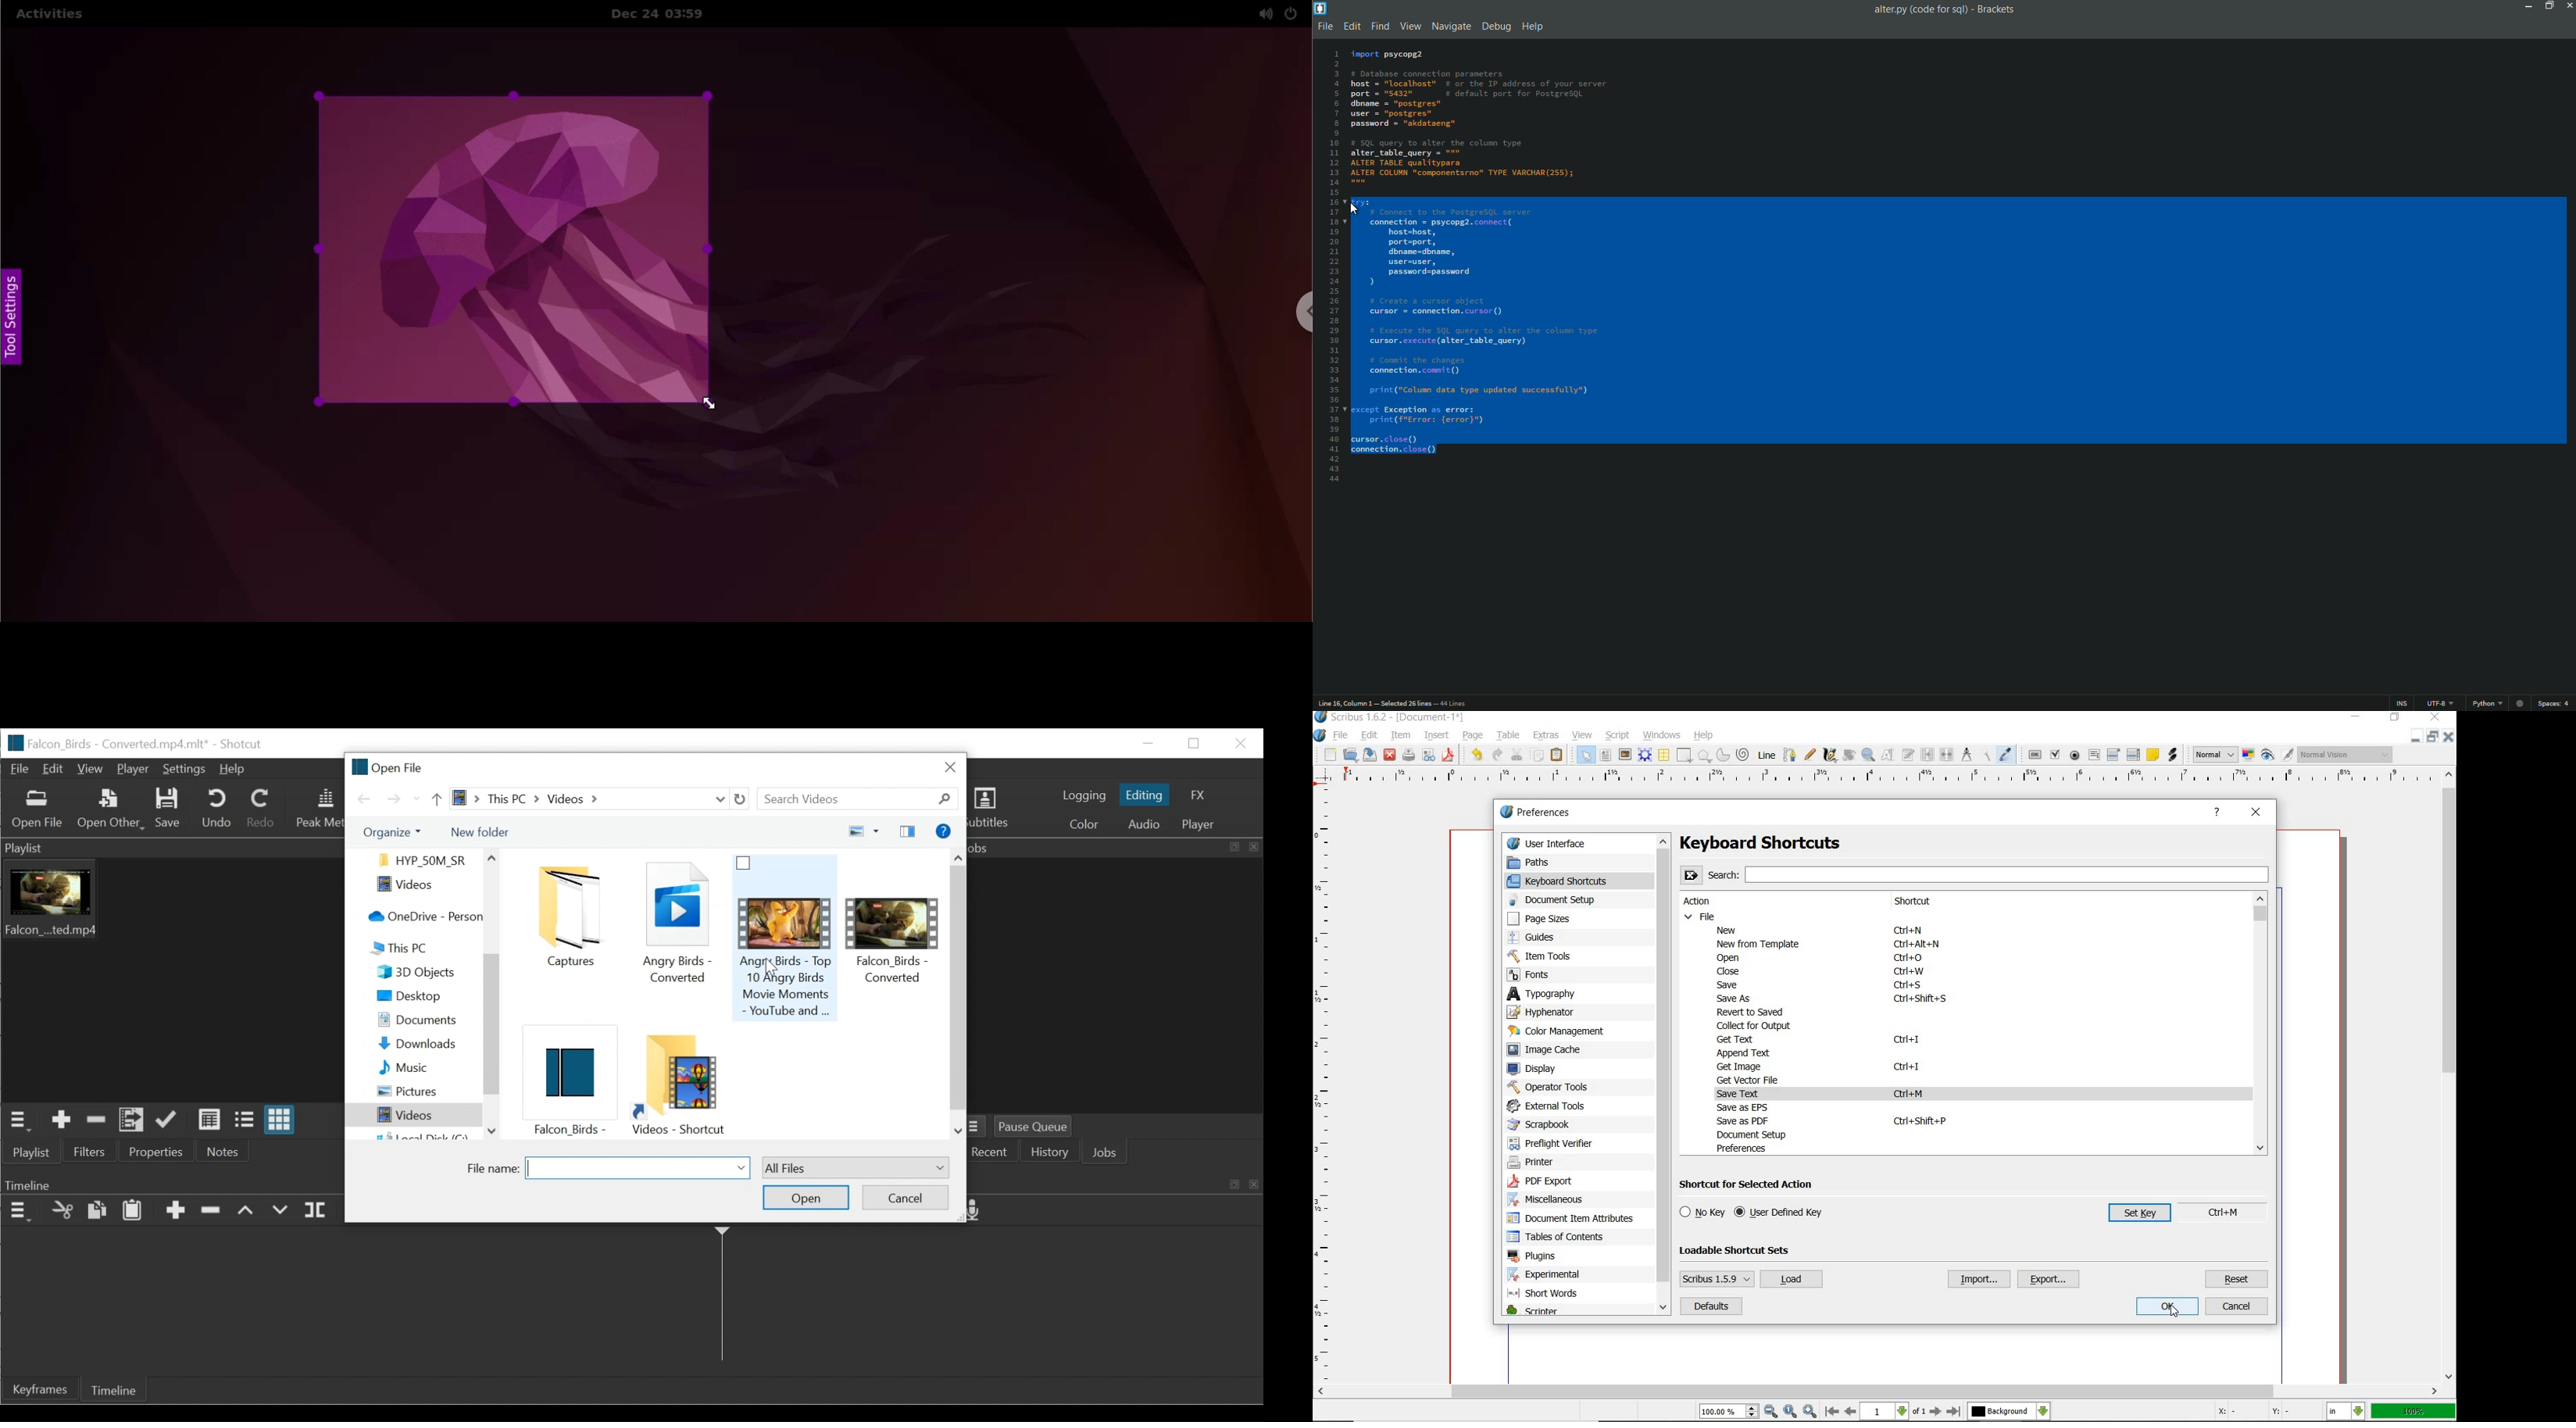  Describe the element at coordinates (1534, 1257) in the screenshot. I see `plugins` at that location.